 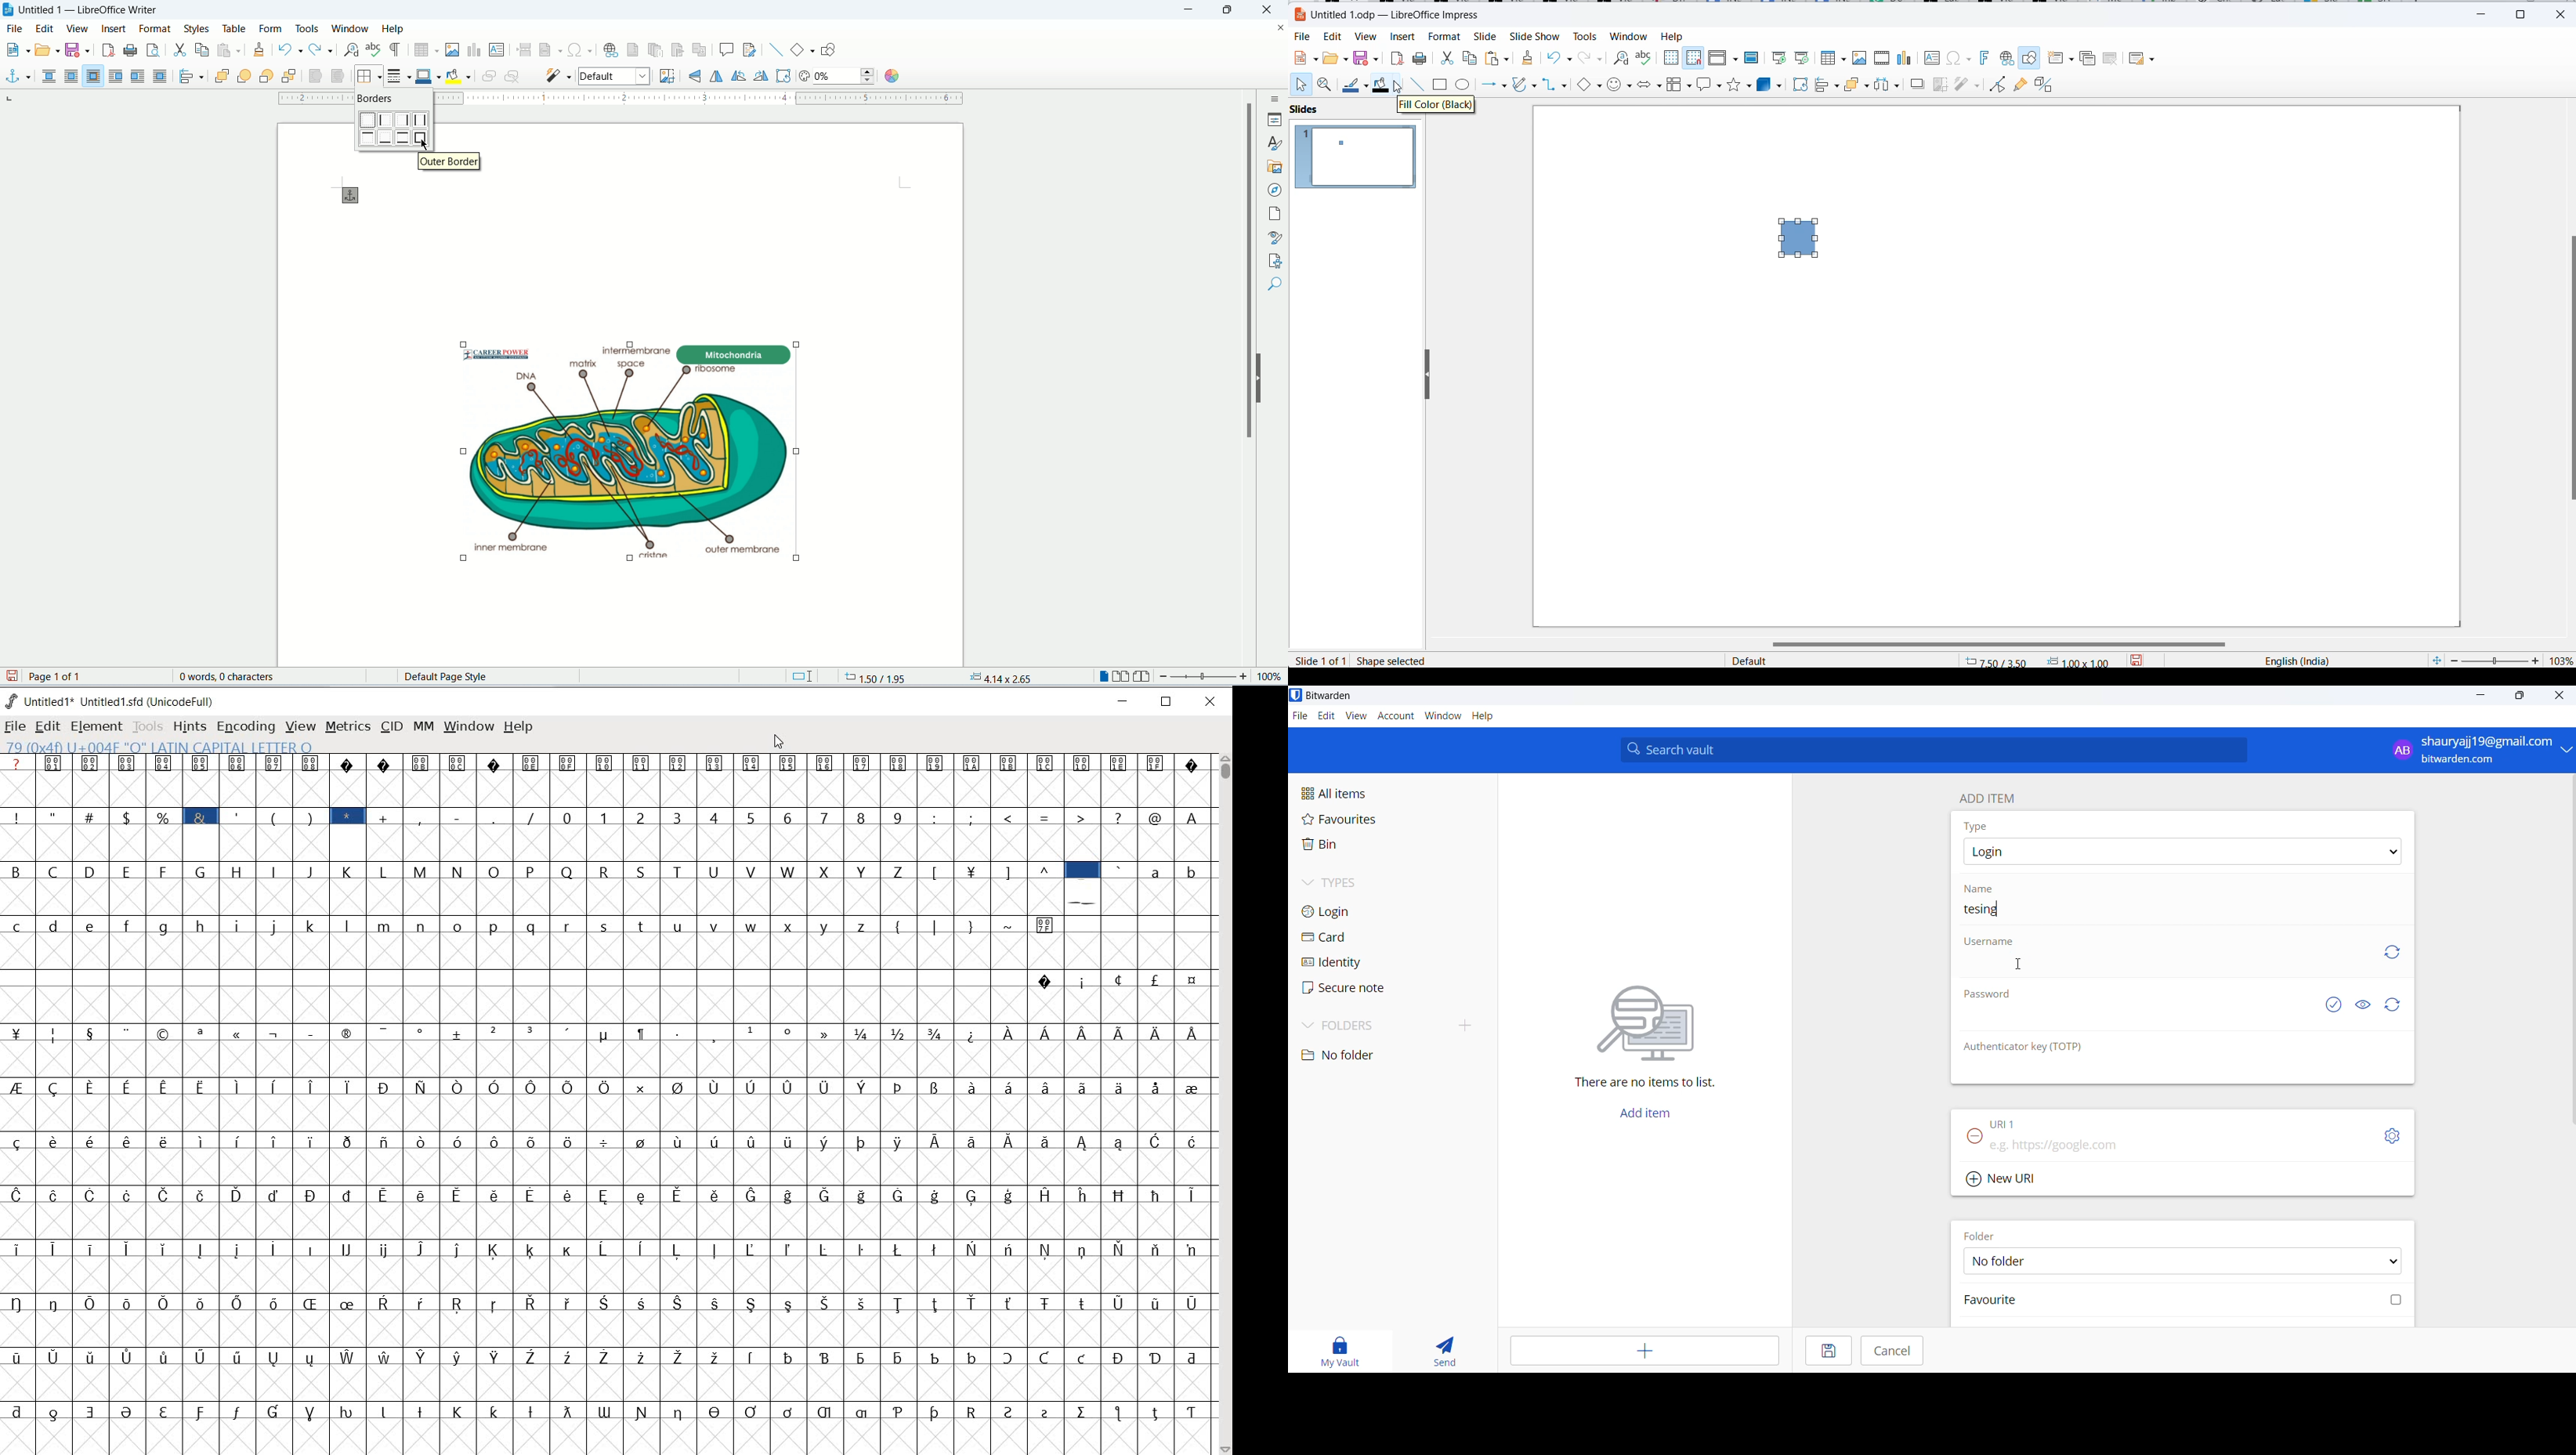 What do you see at coordinates (2031, 59) in the screenshot?
I see `Show draw functions` at bounding box center [2031, 59].